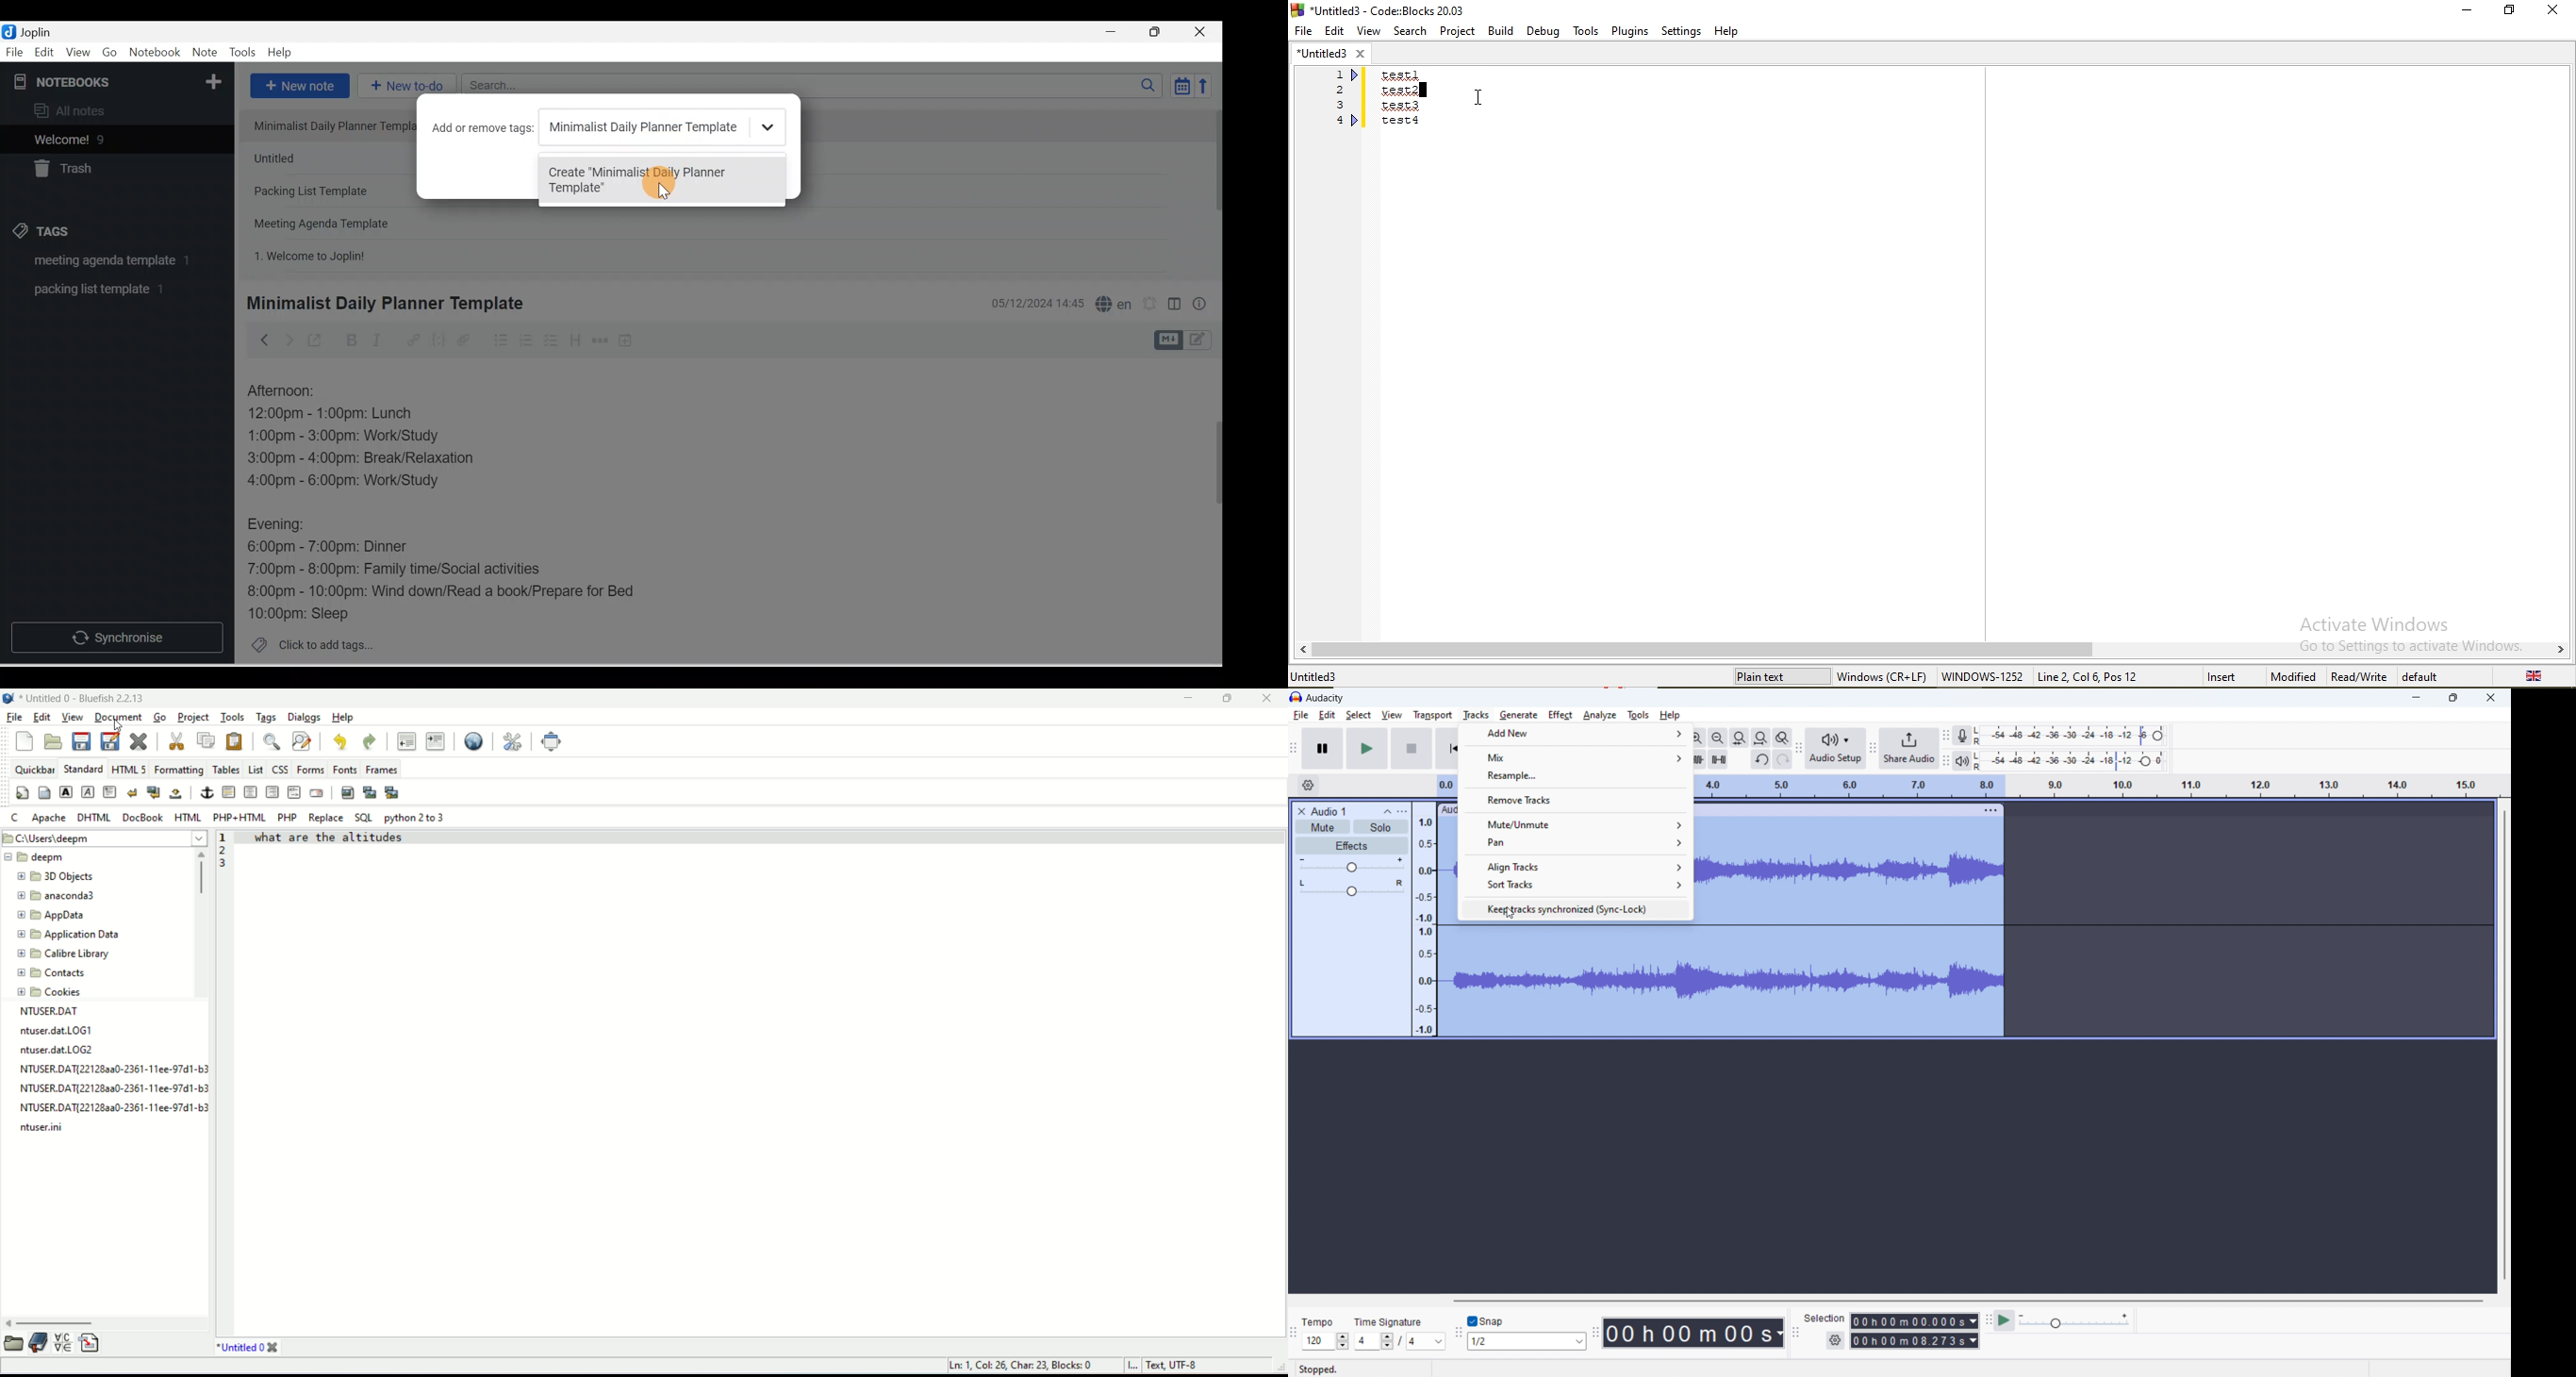  I want to click on play at speed, so click(2006, 1320).